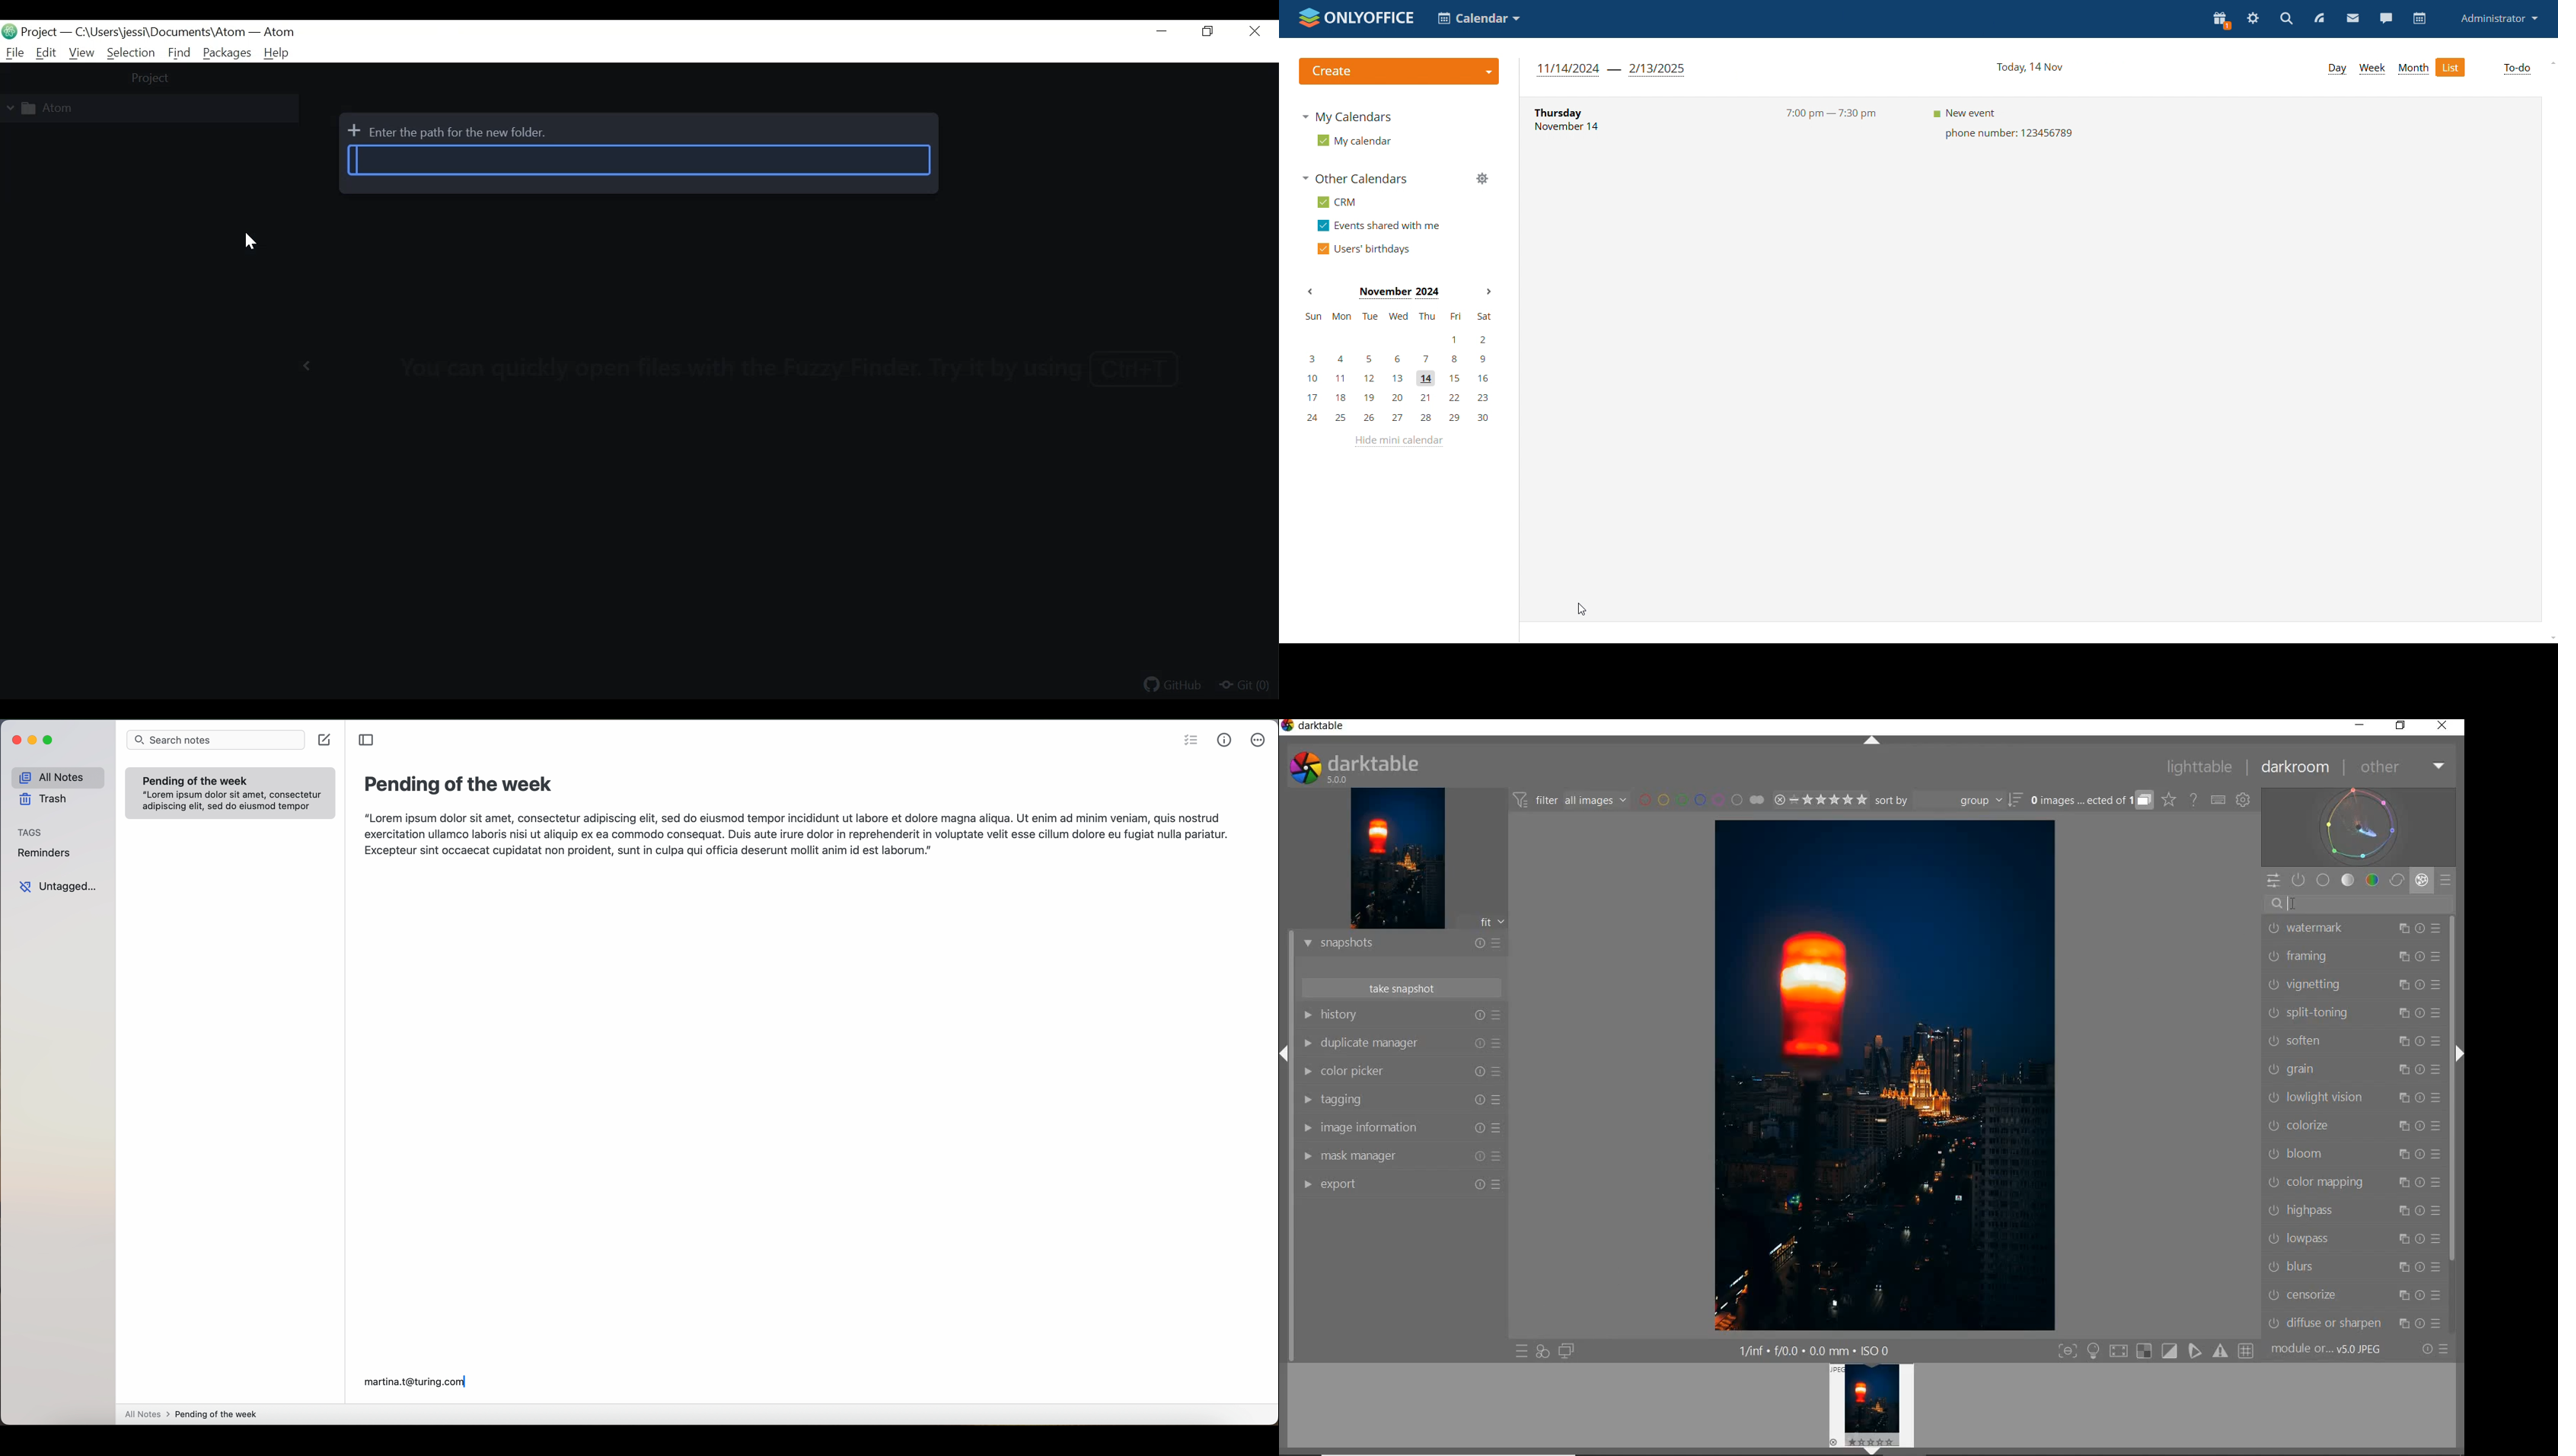 Image resolution: width=2576 pixels, height=1456 pixels. I want to click on COLOR, so click(2372, 881).